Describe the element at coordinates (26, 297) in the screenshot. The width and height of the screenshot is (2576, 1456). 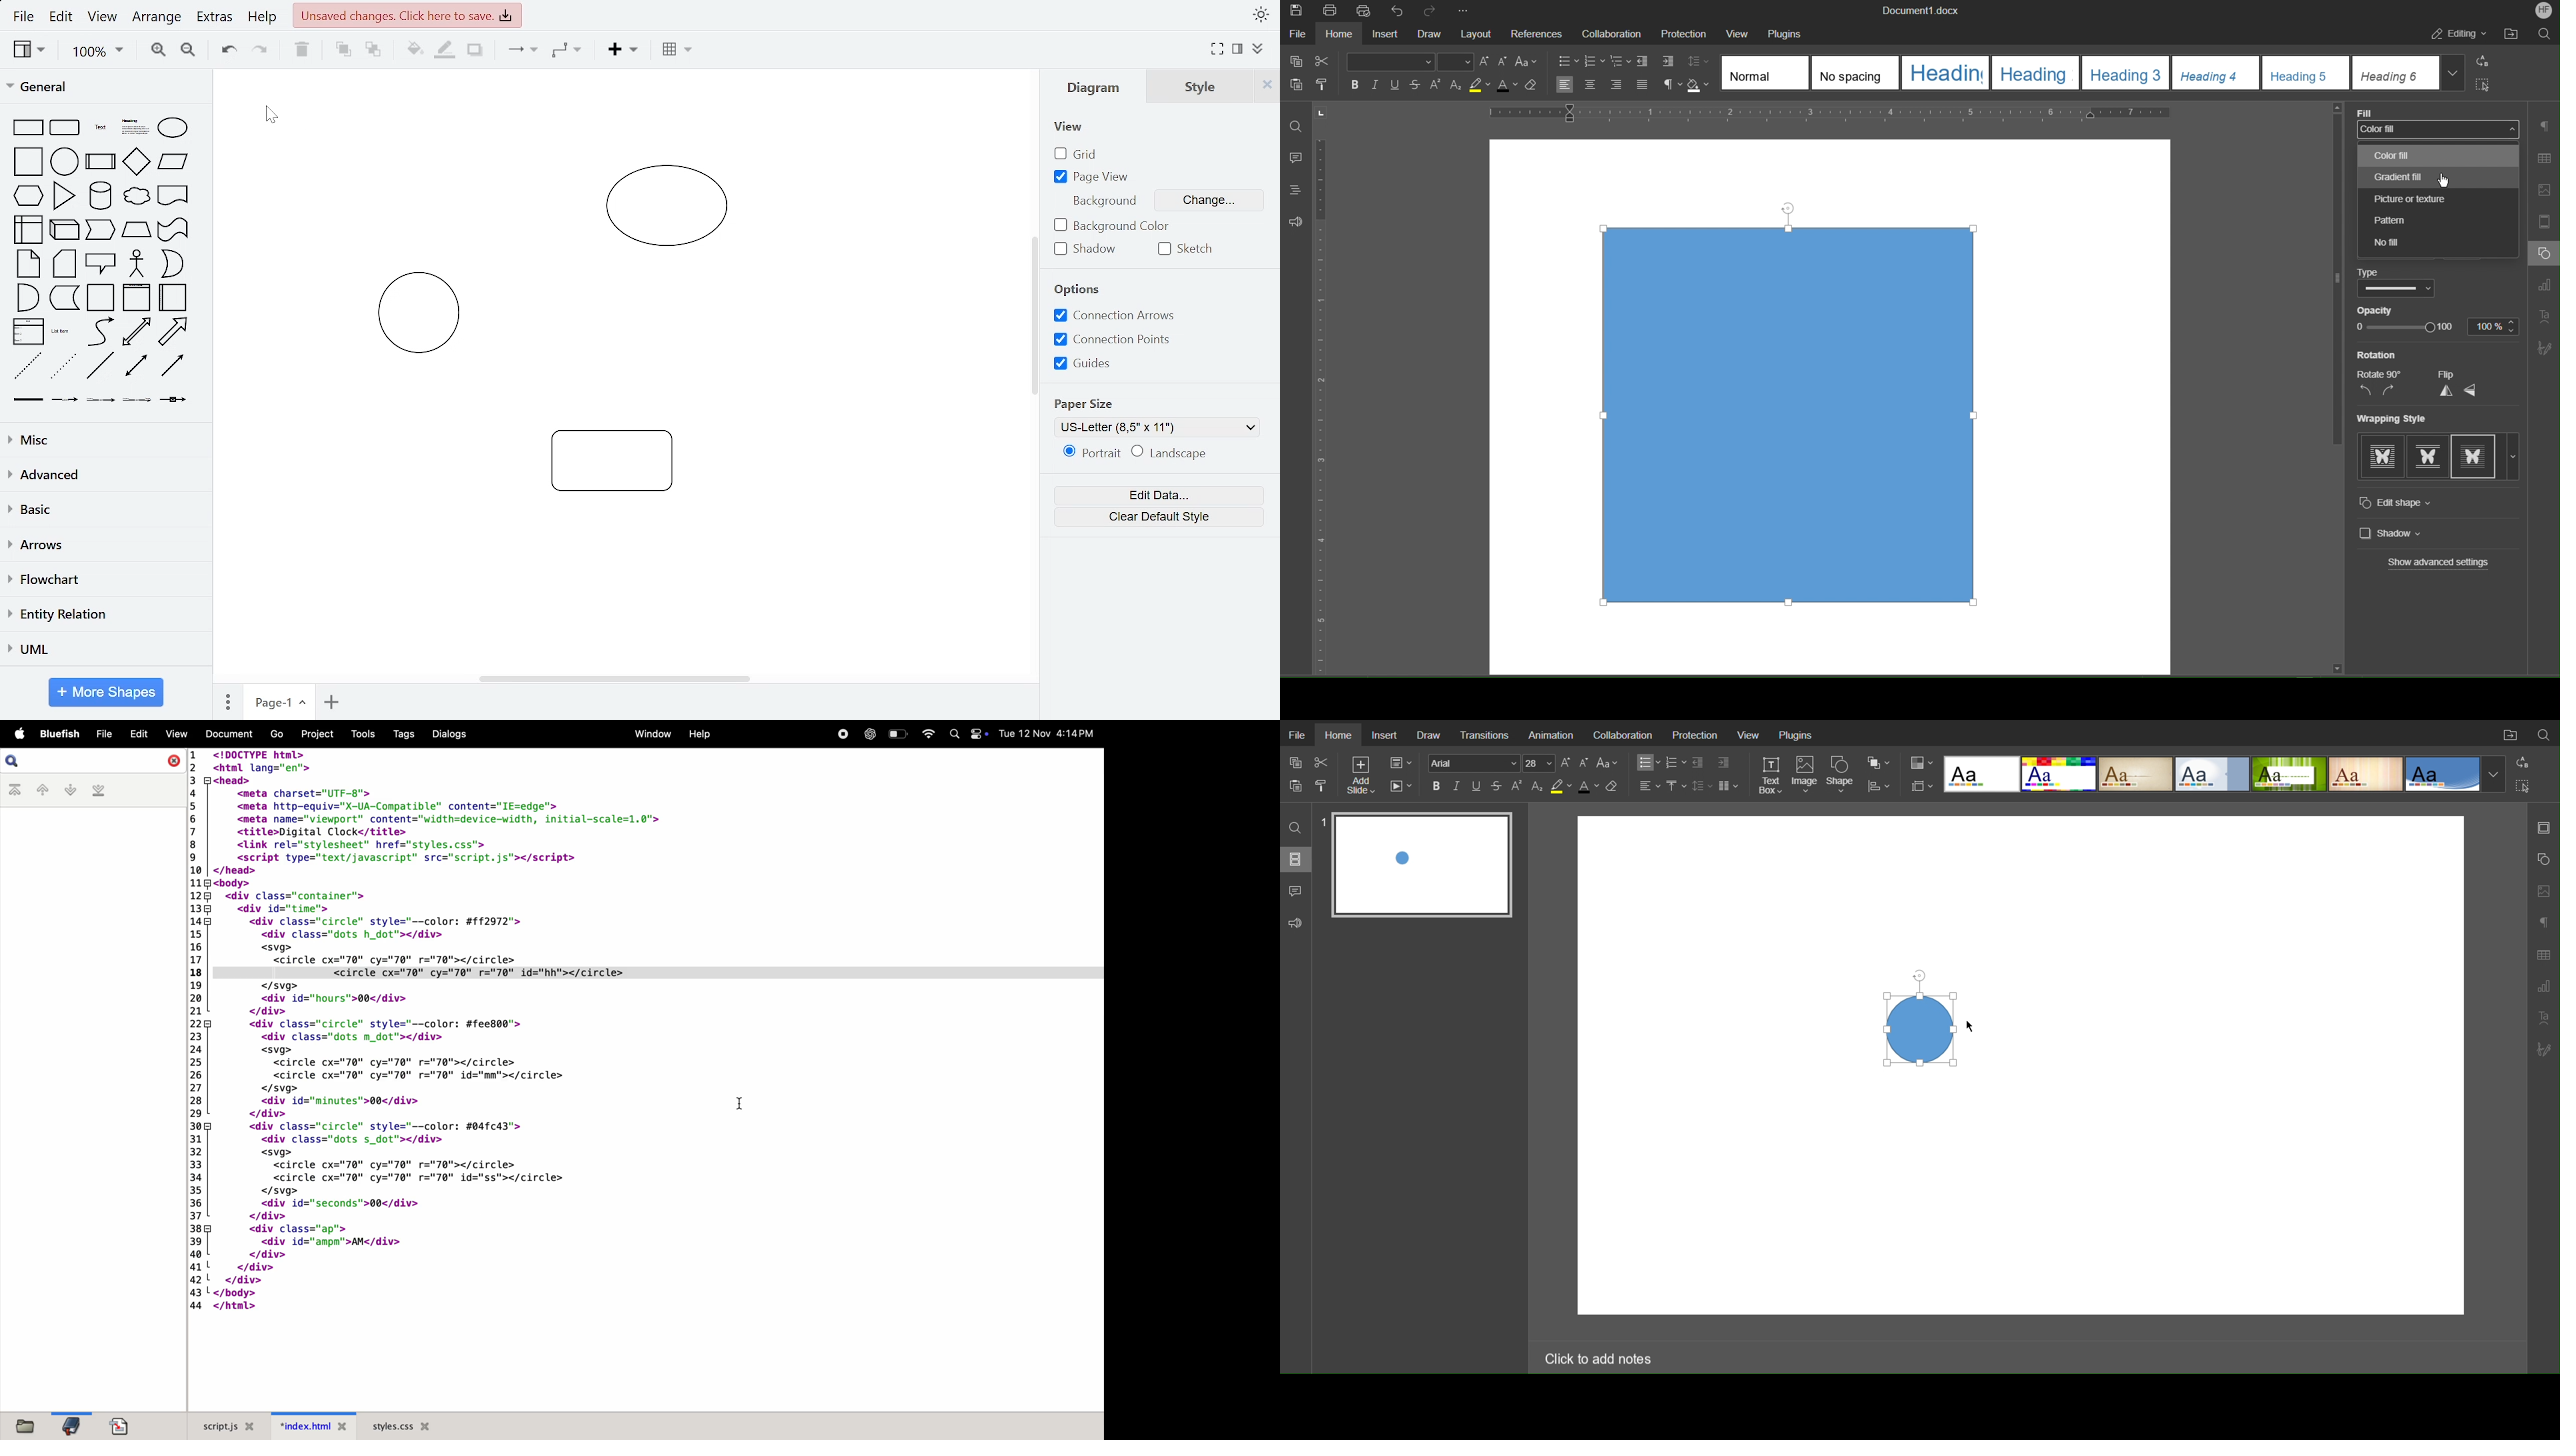
I see `and` at that location.